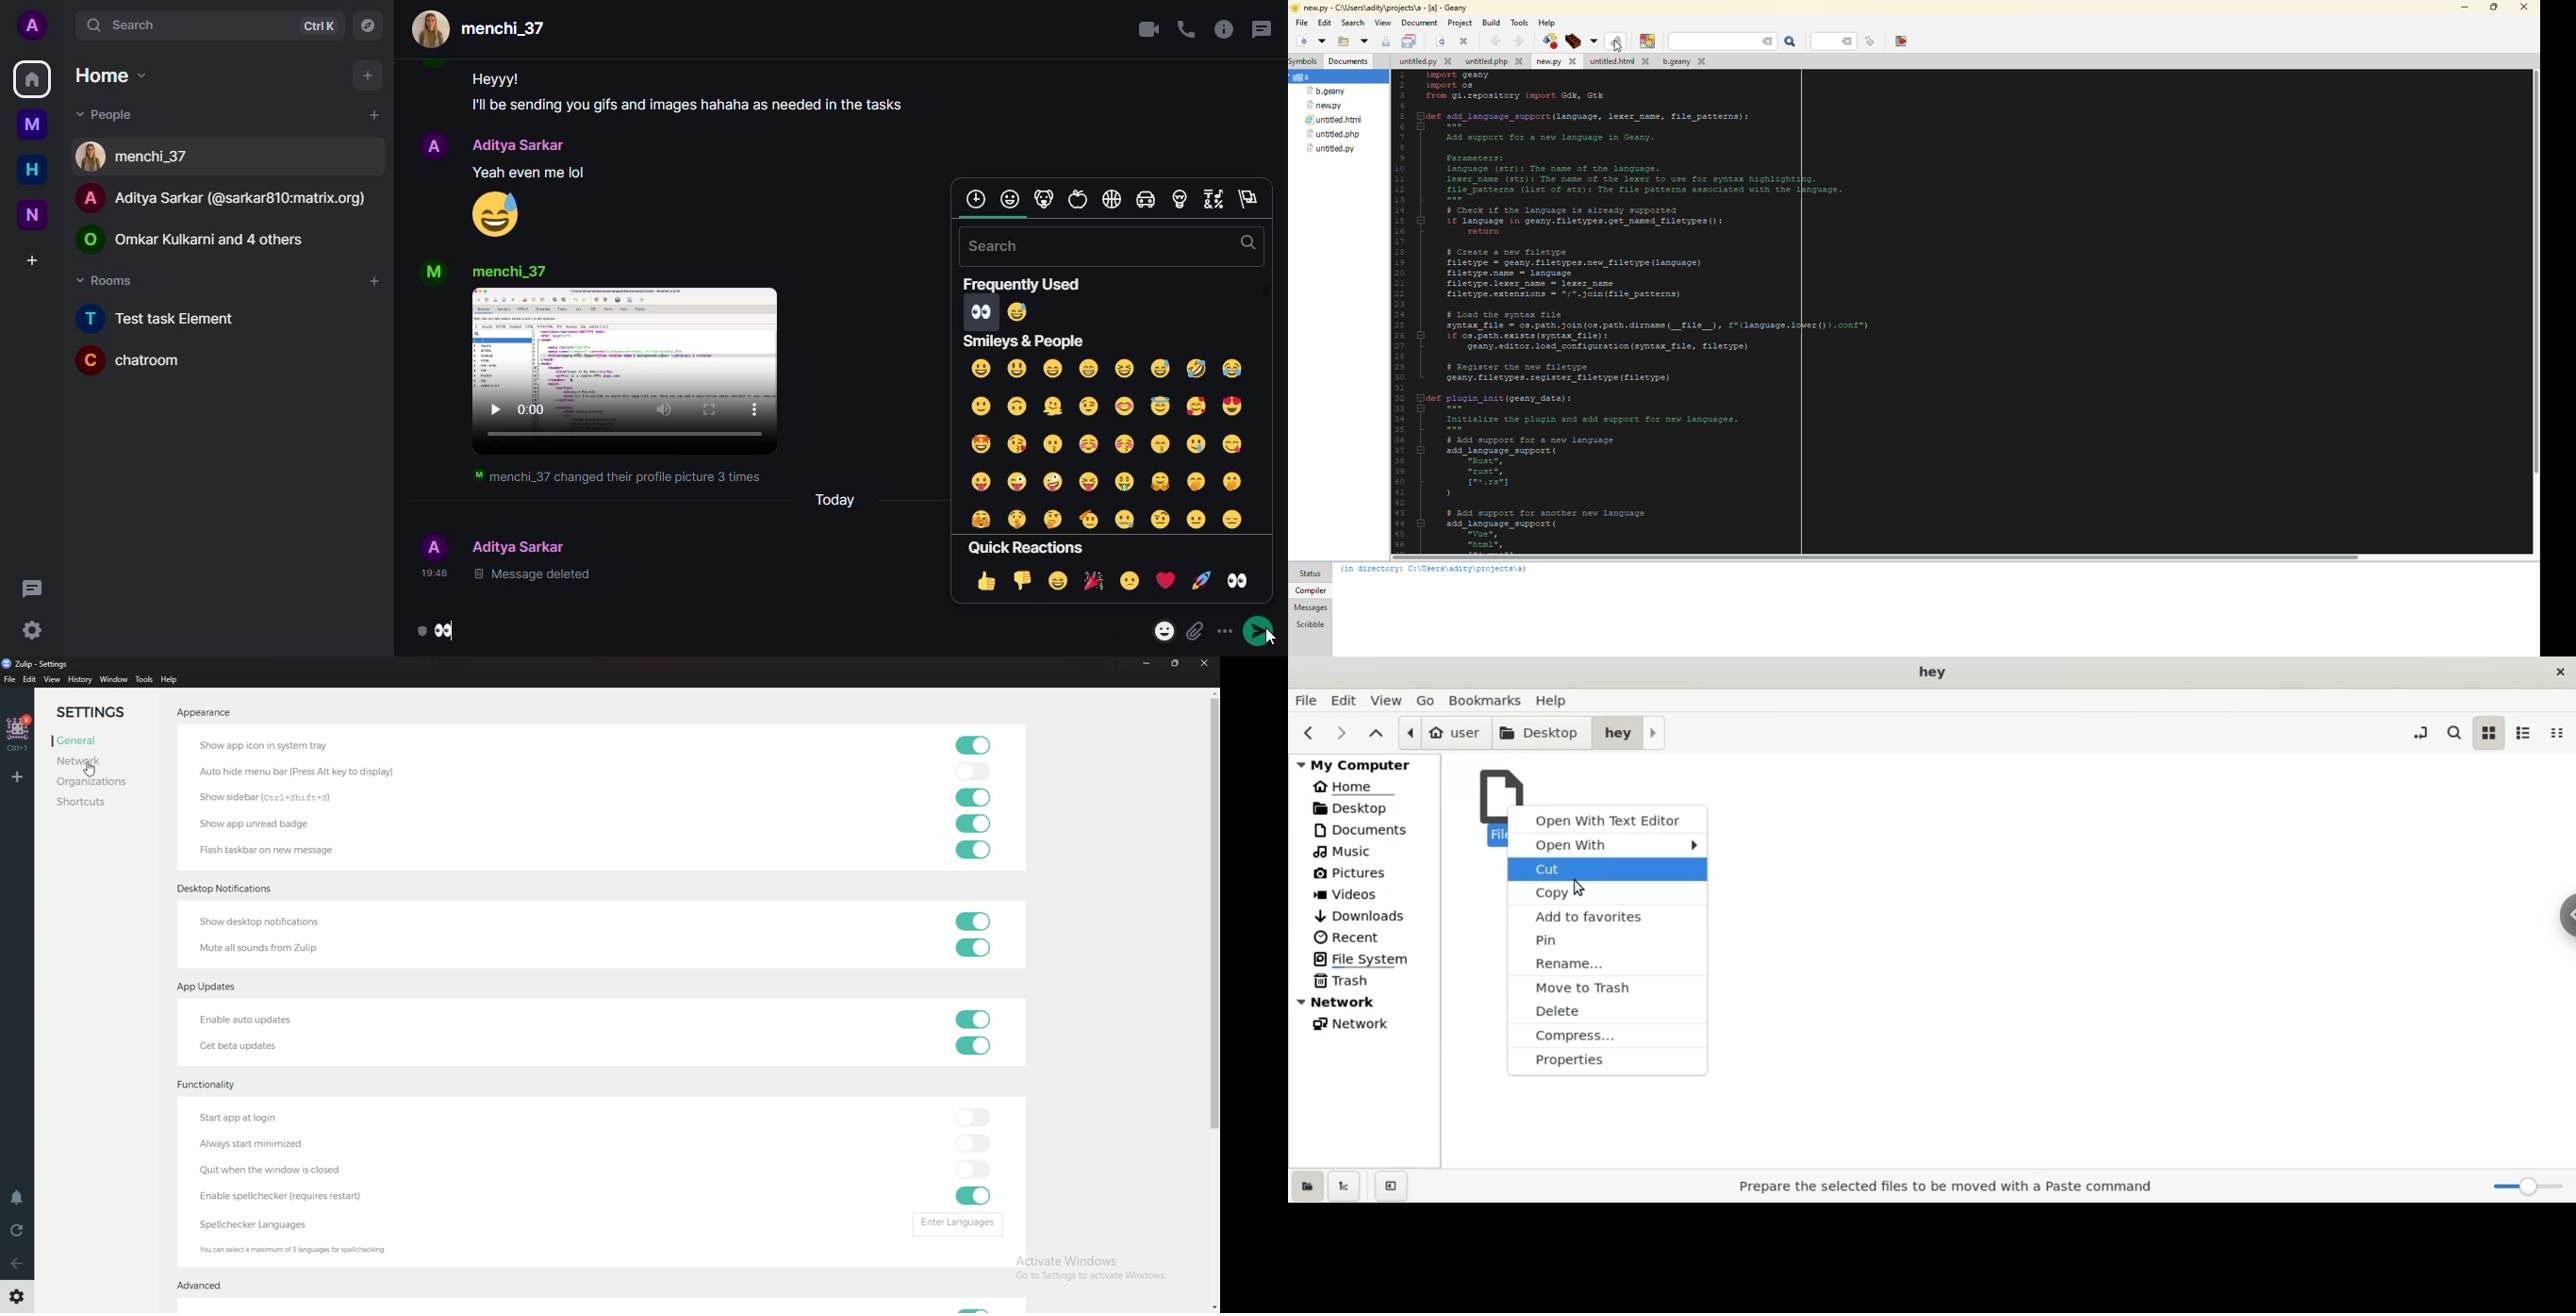 The image size is (2576, 1316). Describe the element at coordinates (33, 258) in the screenshot. I see `create a space` at that location.